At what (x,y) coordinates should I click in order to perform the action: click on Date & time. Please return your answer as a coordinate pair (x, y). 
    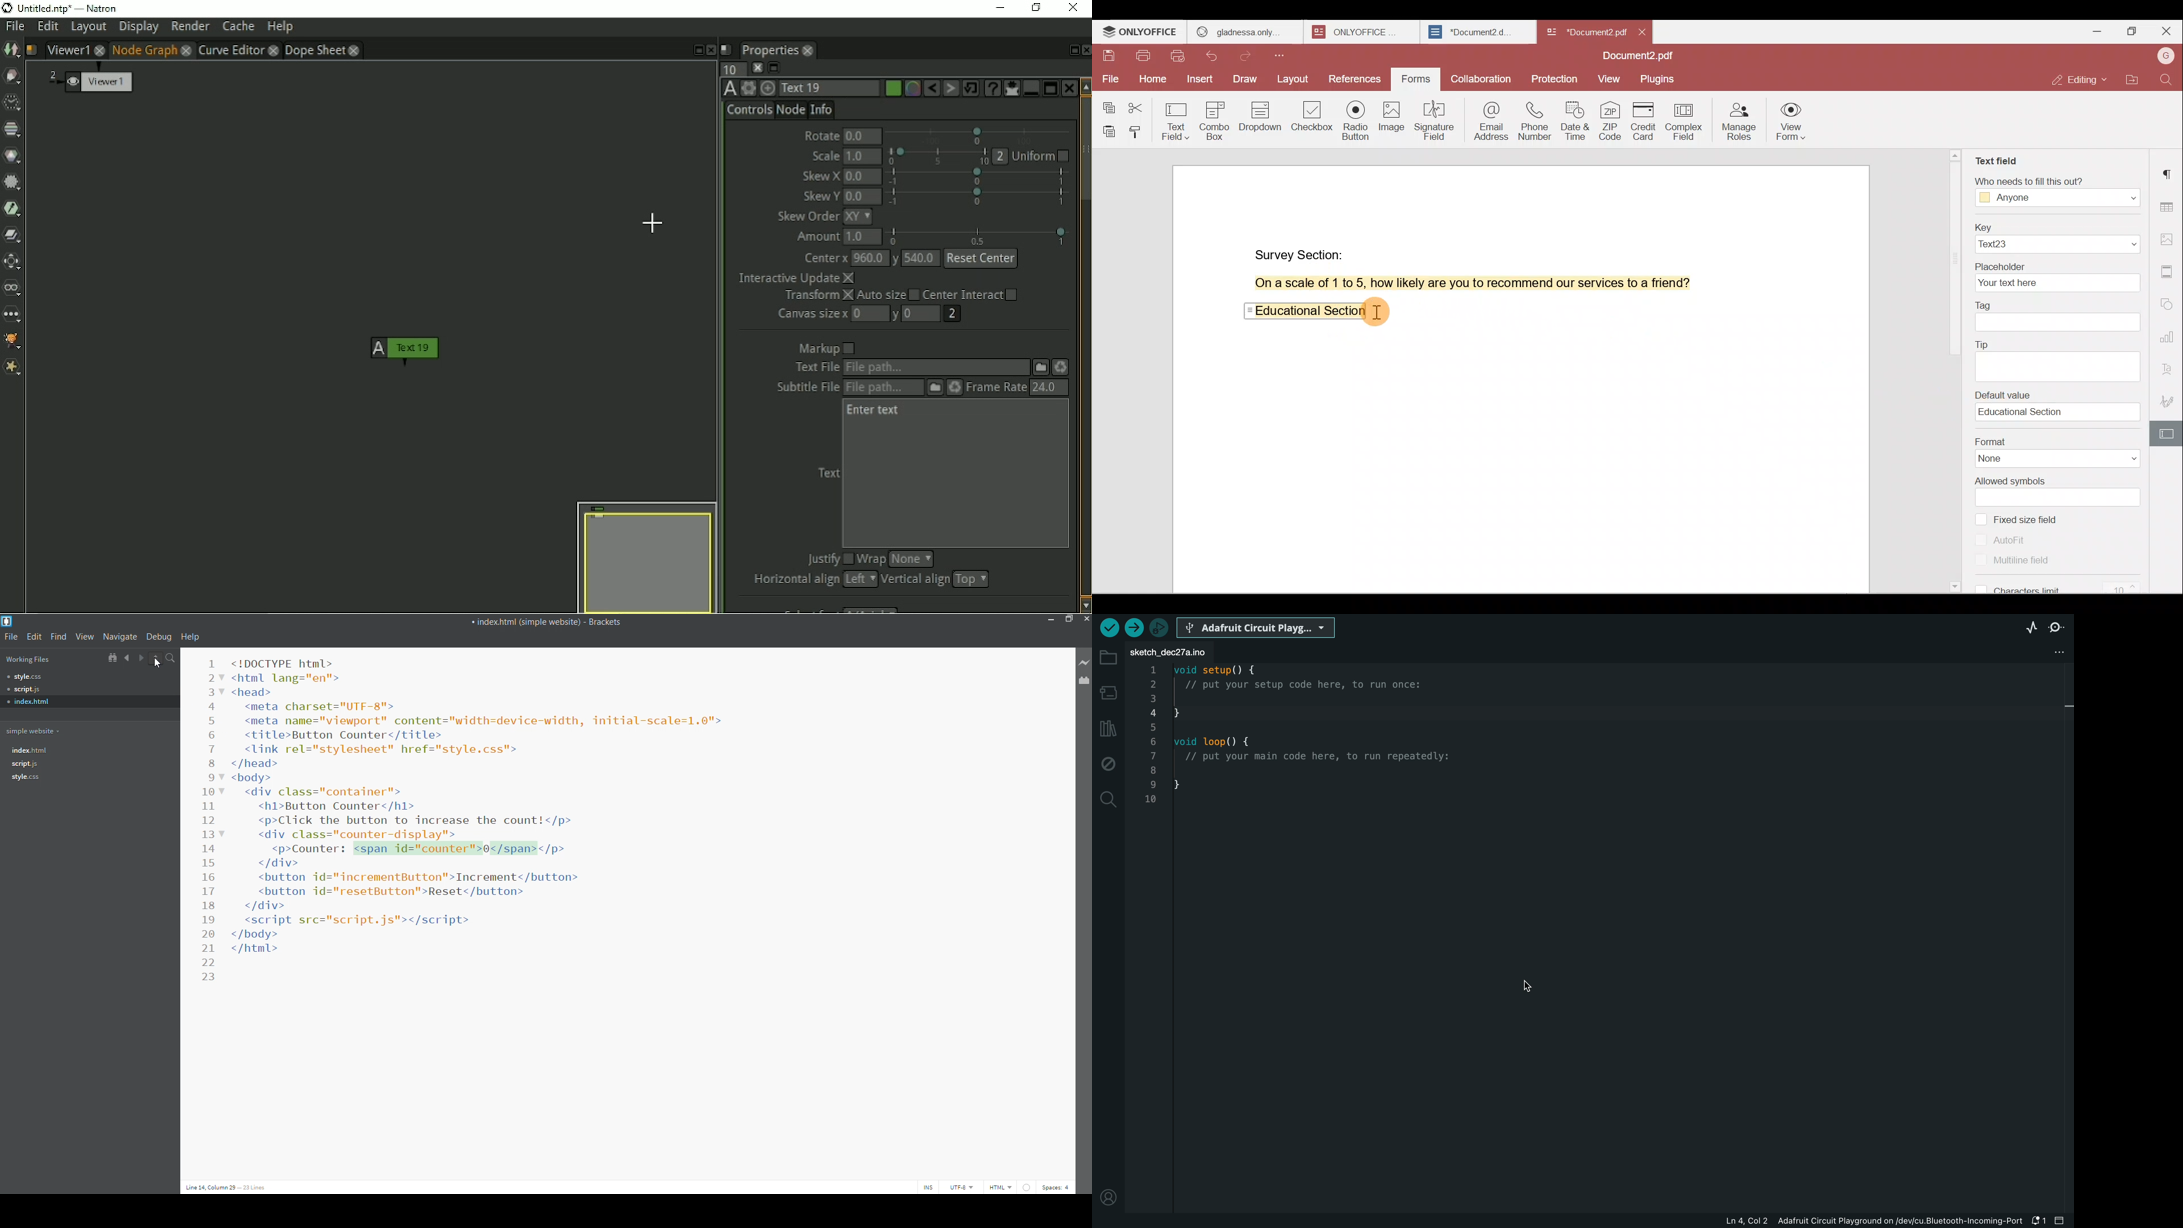
    Looking at the image, I should click on (1574, 118).